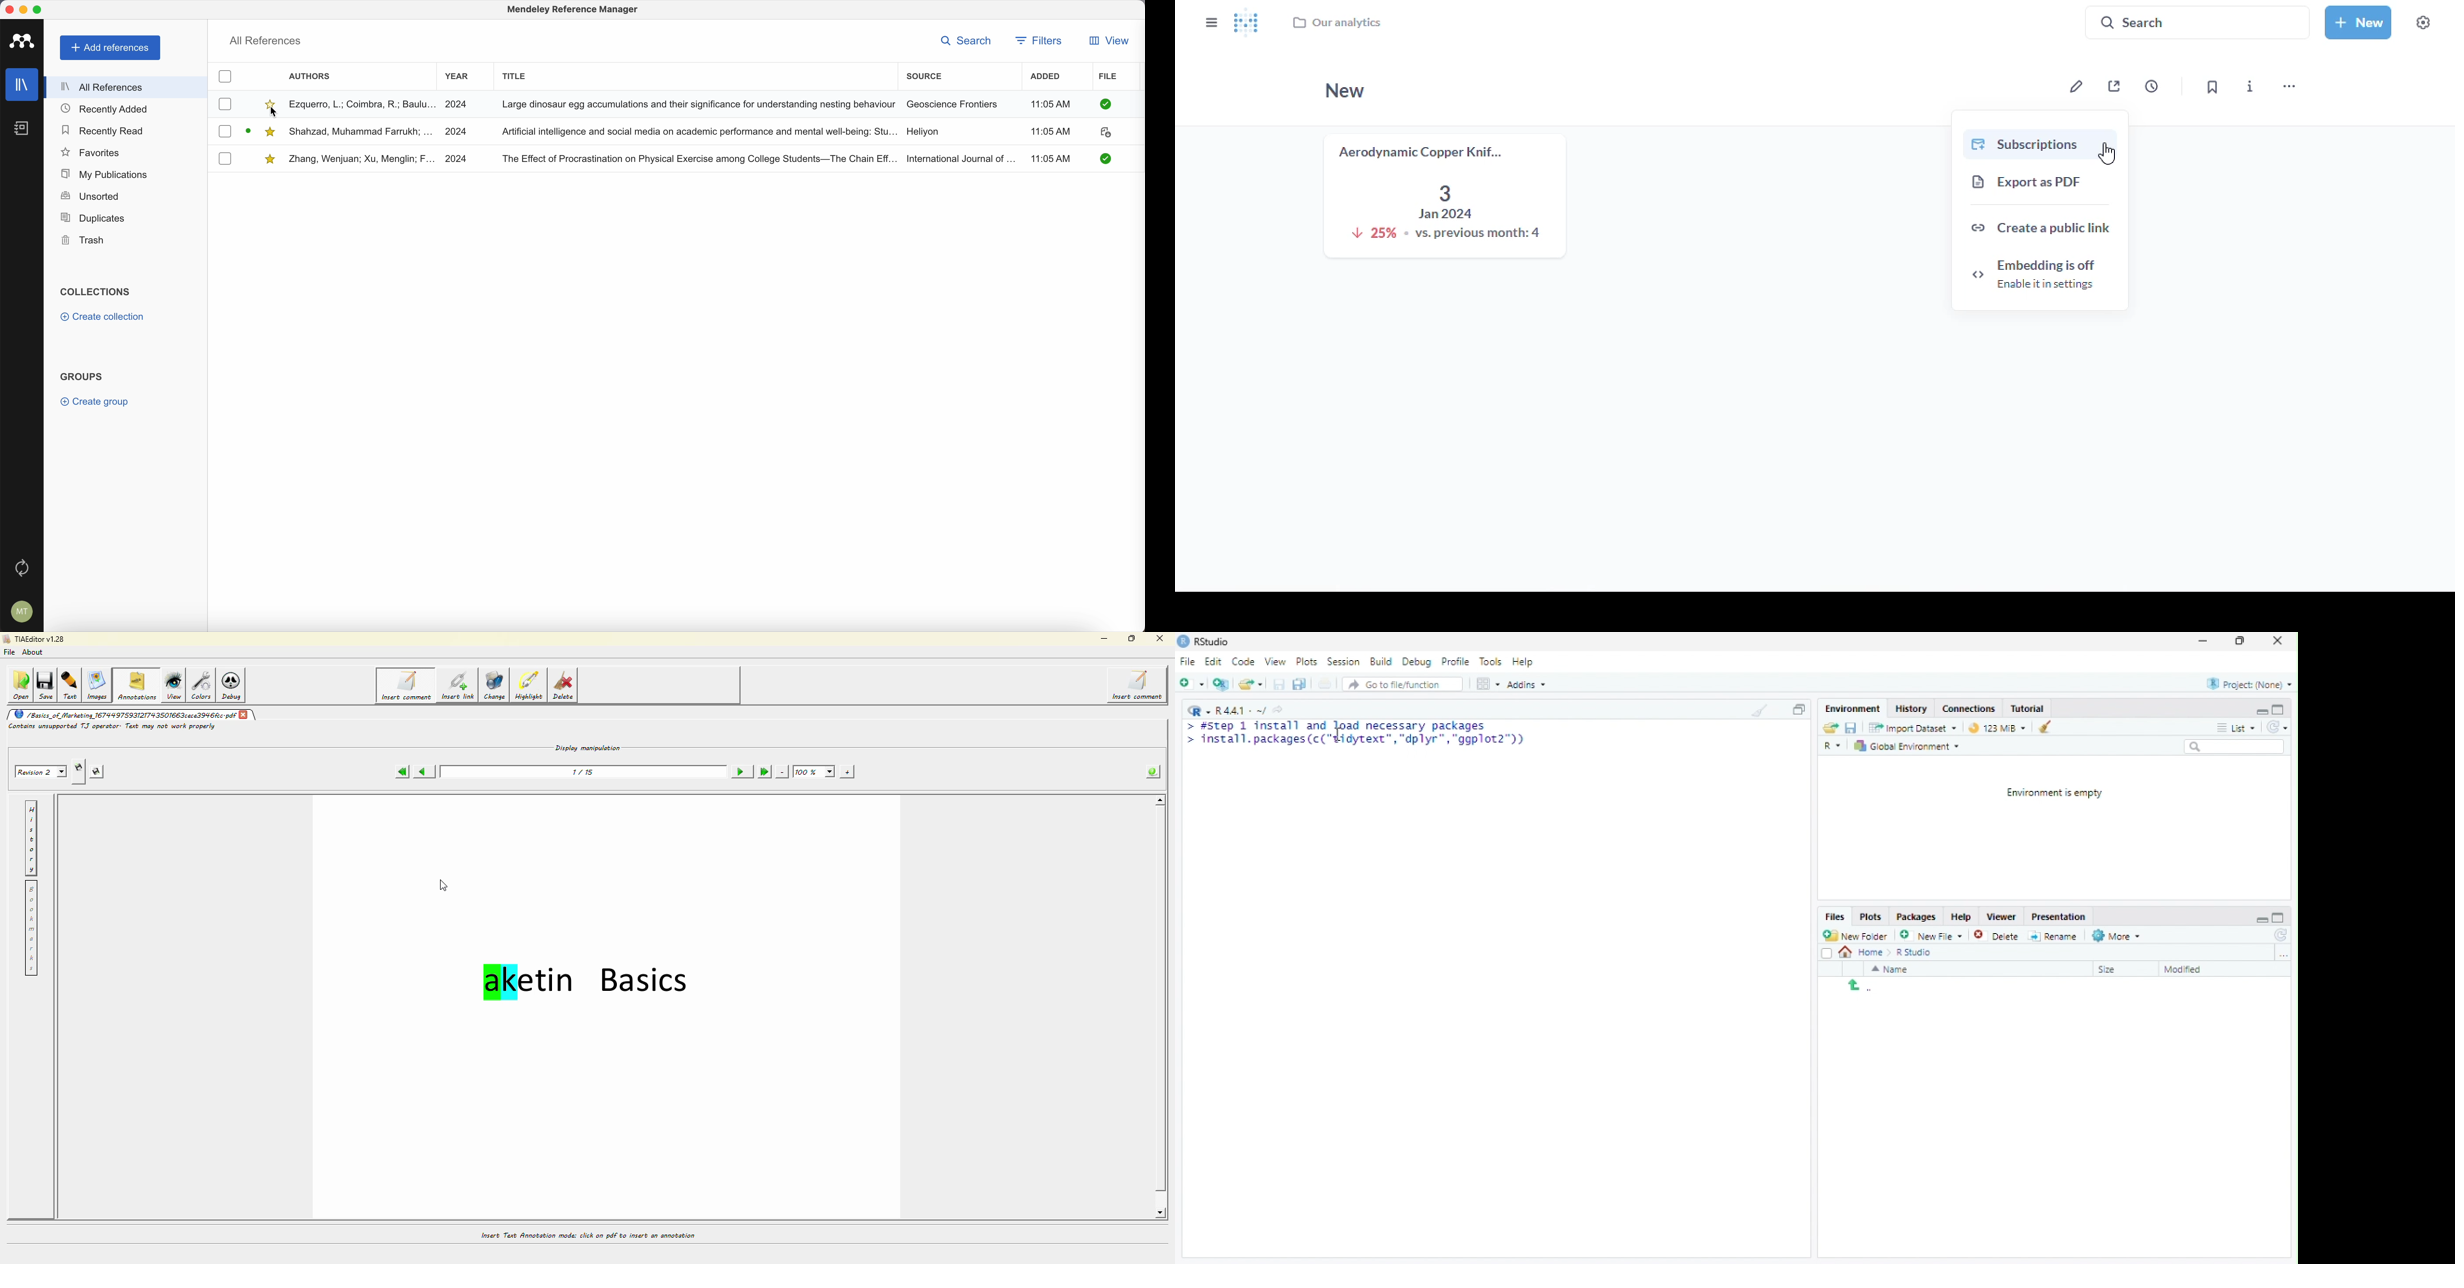 This screenshot has width=2464, height=1288. Describe the element at coordinates (1836, 916) in the screenshot. I see `Files` at that location.